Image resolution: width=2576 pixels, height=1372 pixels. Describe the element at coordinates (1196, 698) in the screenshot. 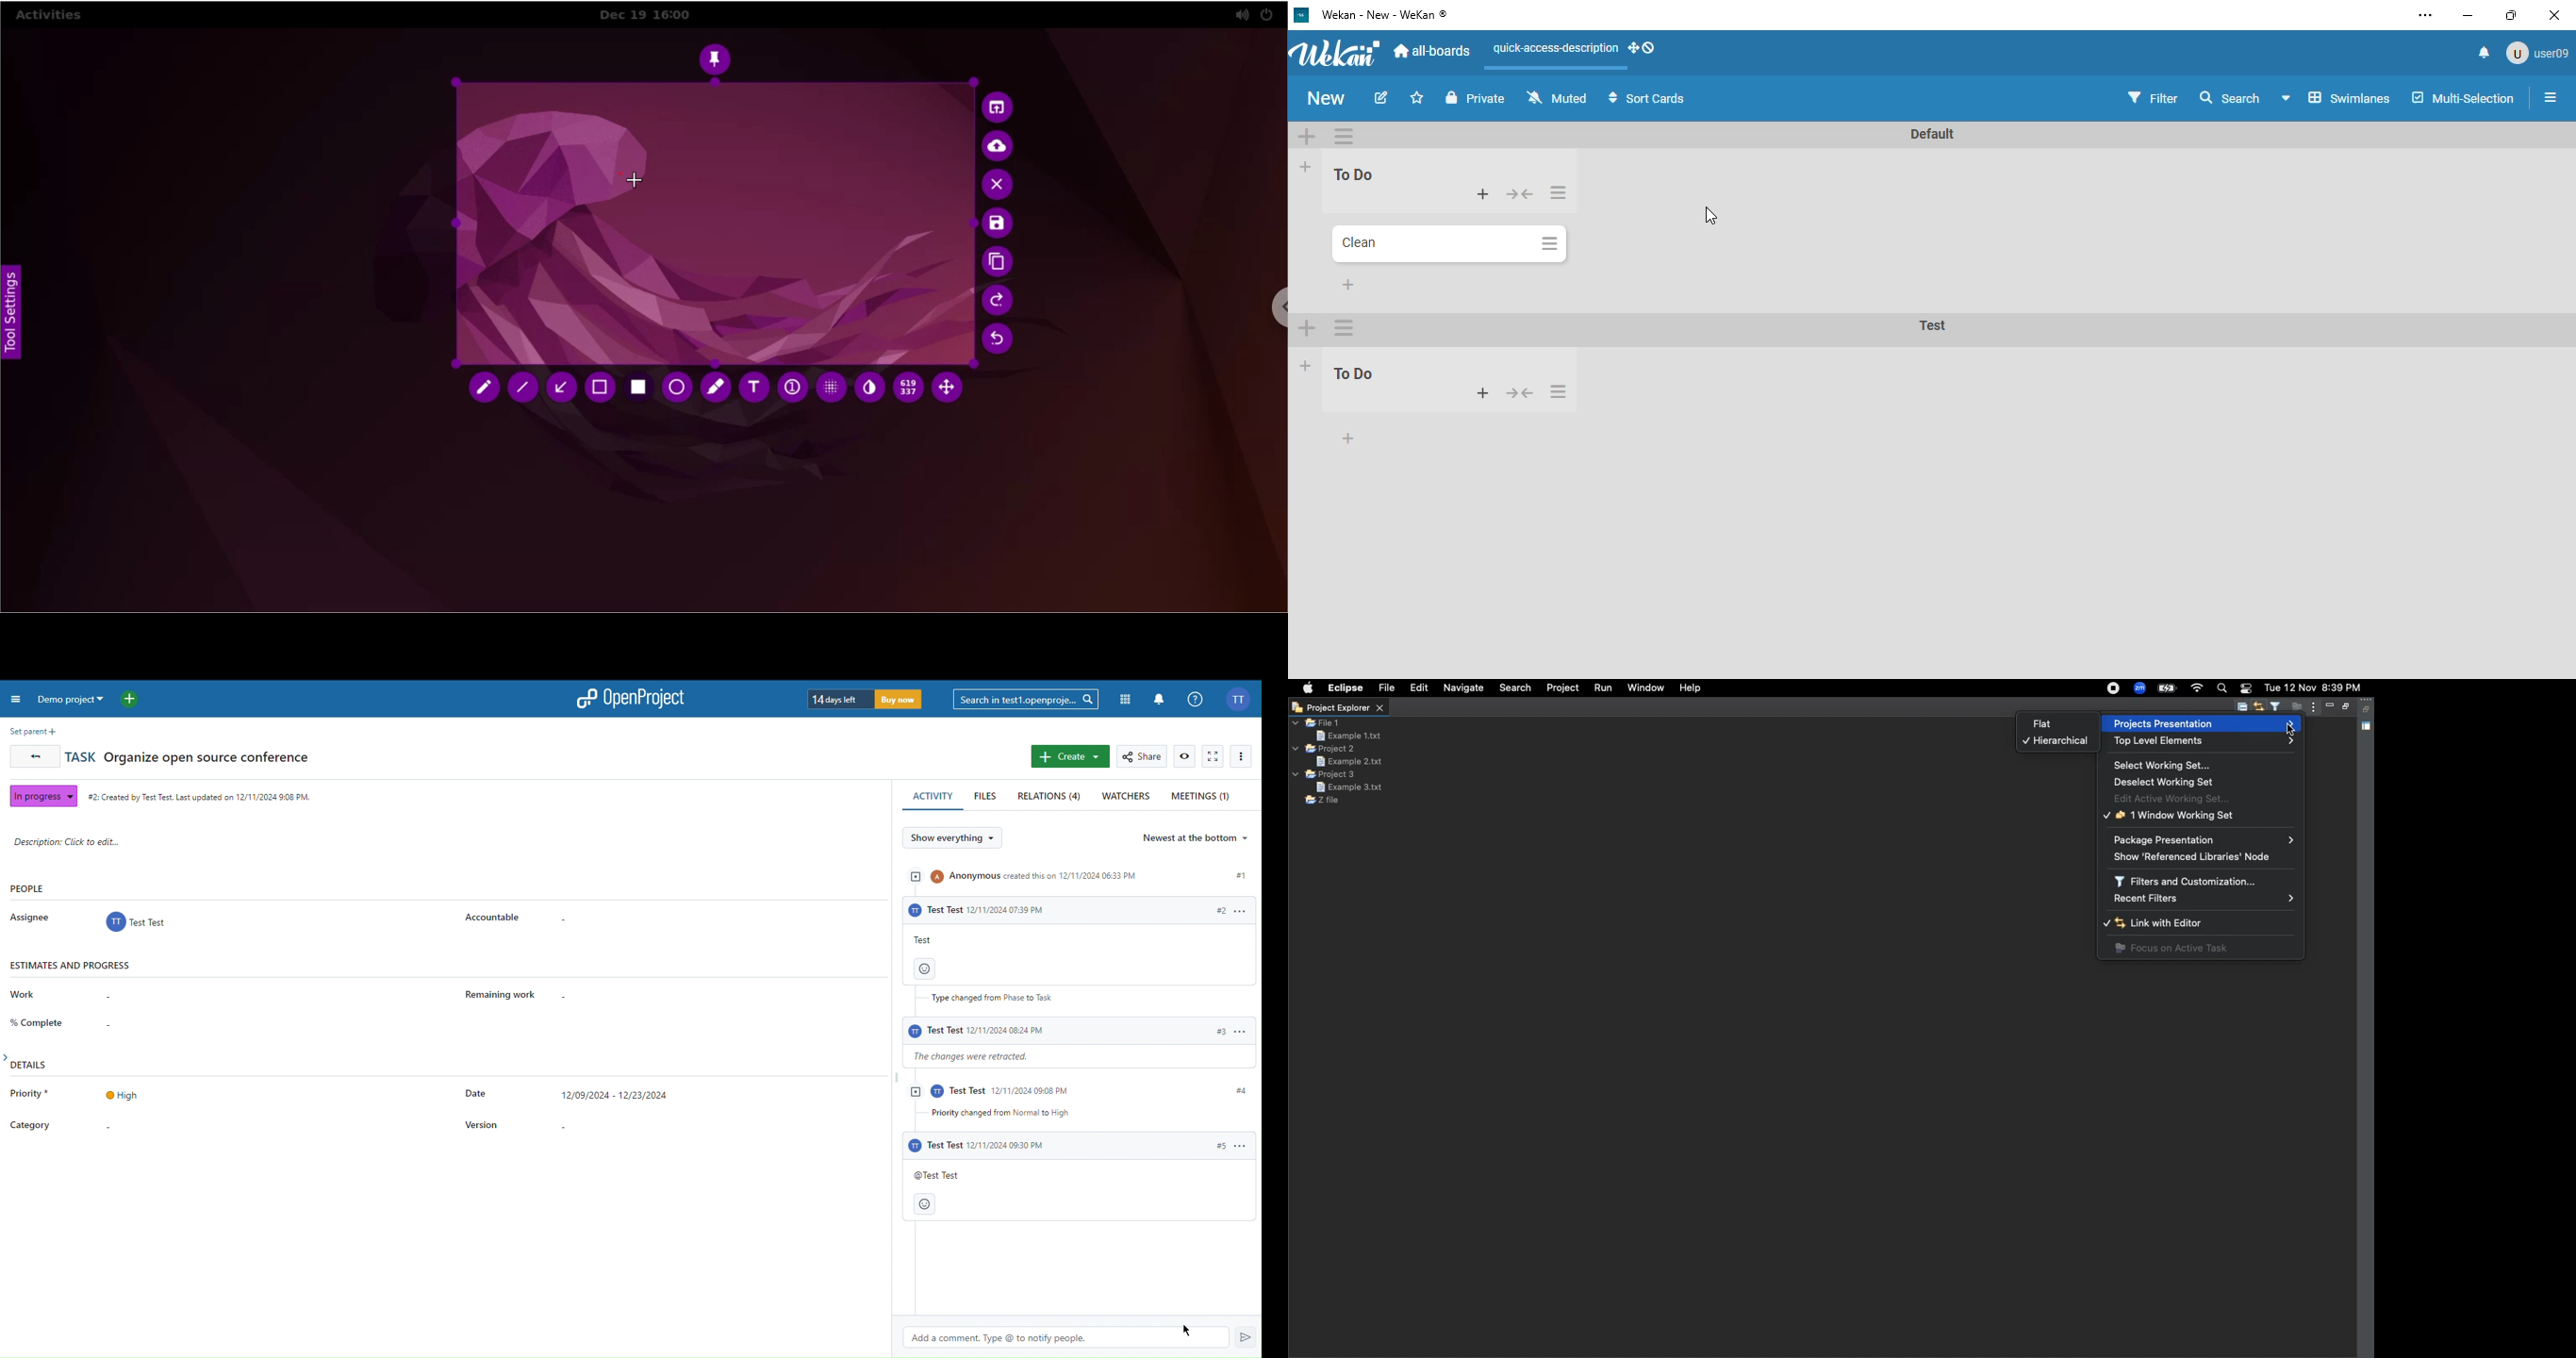

I see `Info` at that location.